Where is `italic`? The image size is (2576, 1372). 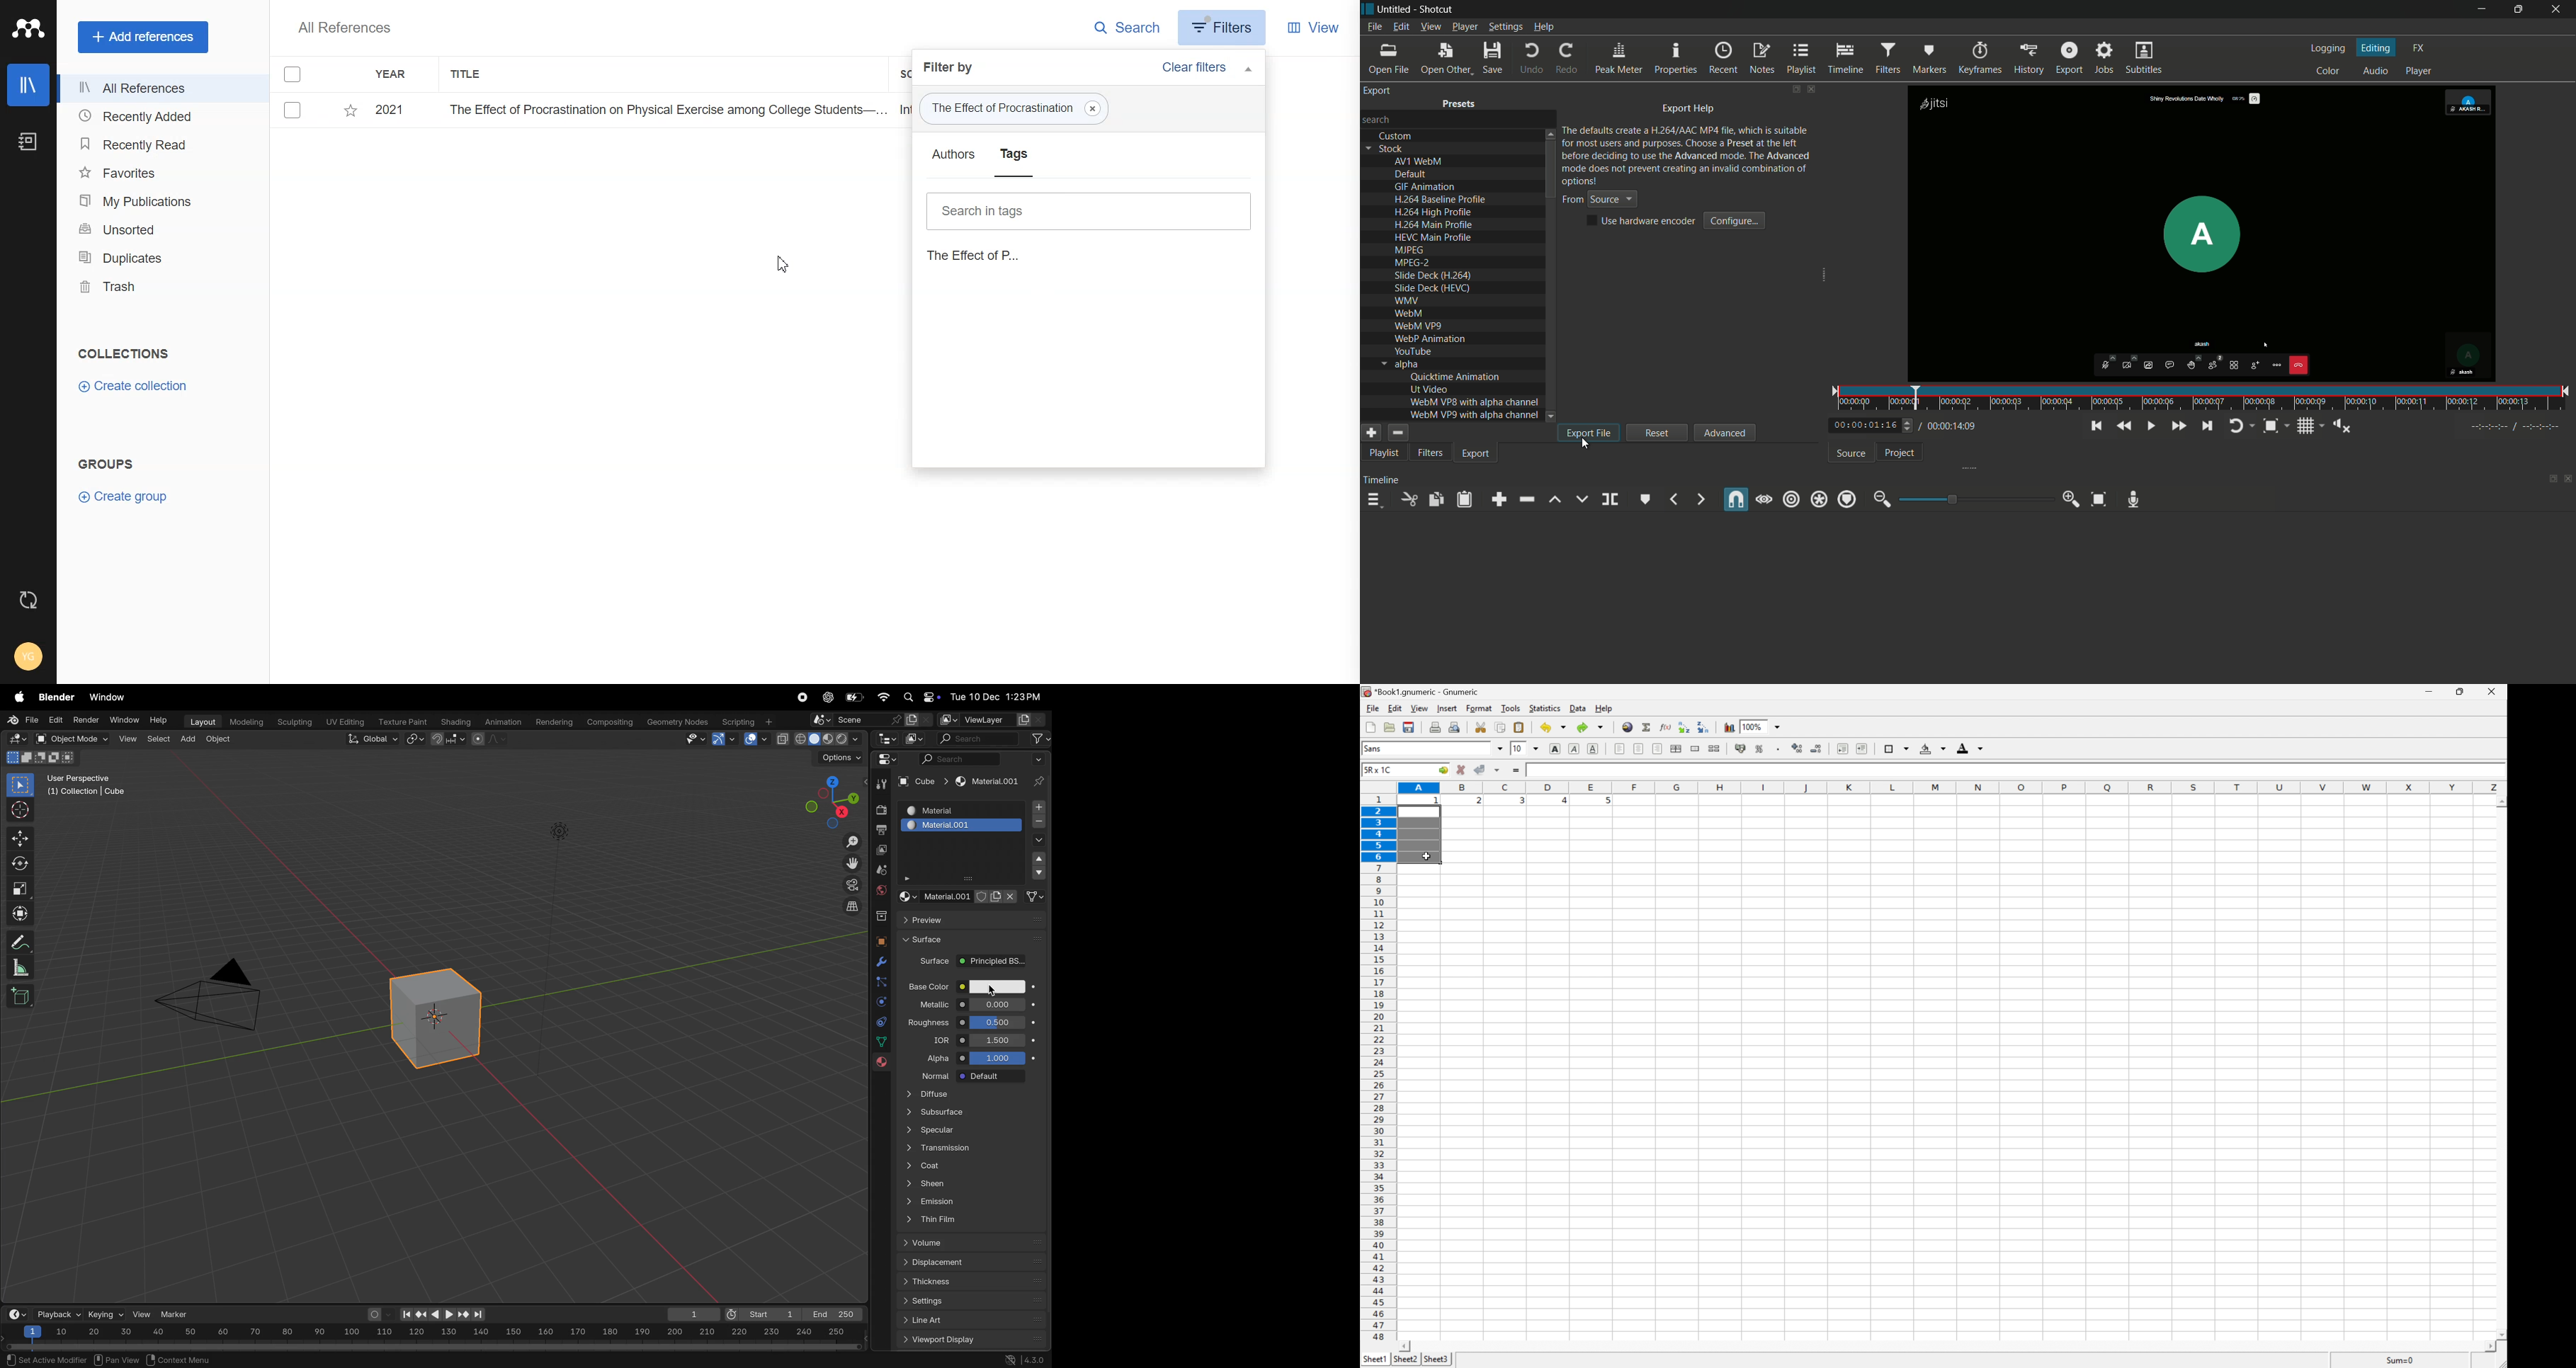
italic is located at coordinates (1575, 749).